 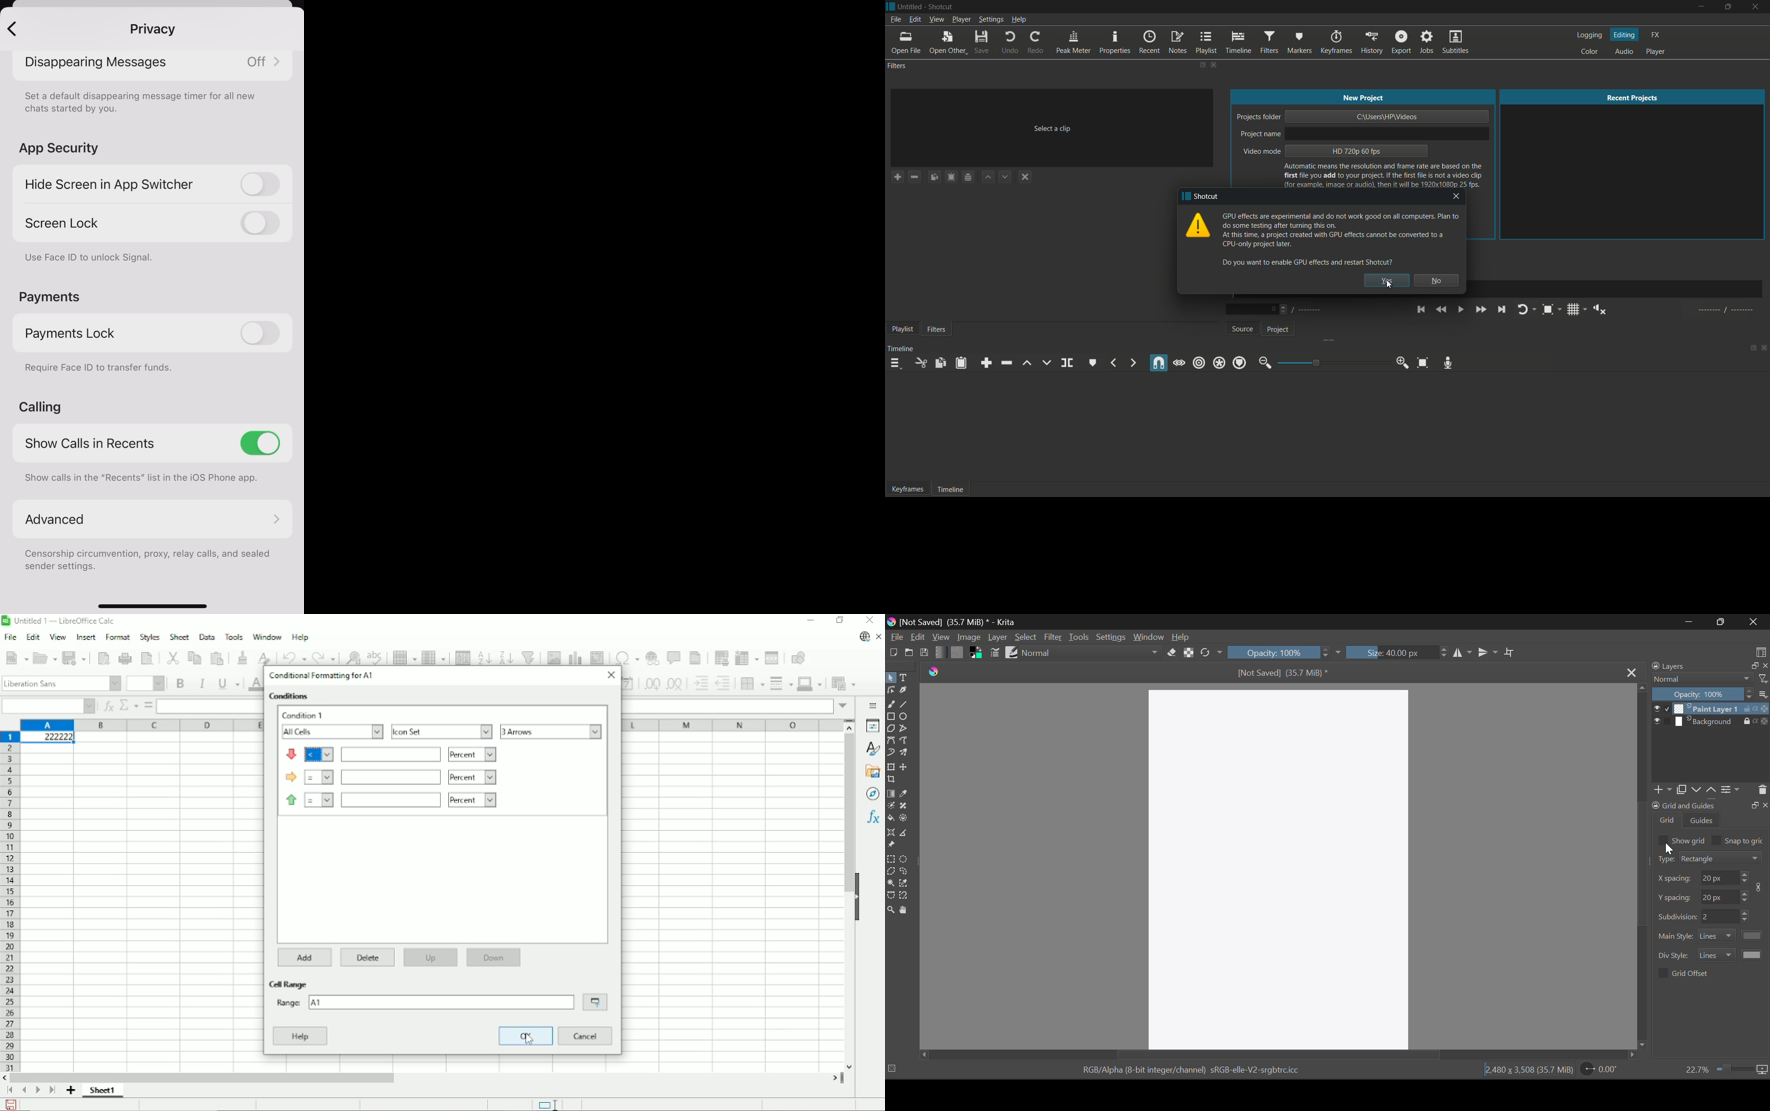 What do you see at coordinates (968, 637) in the screenshot?
I see `Image` at bounding box center [968, 637].